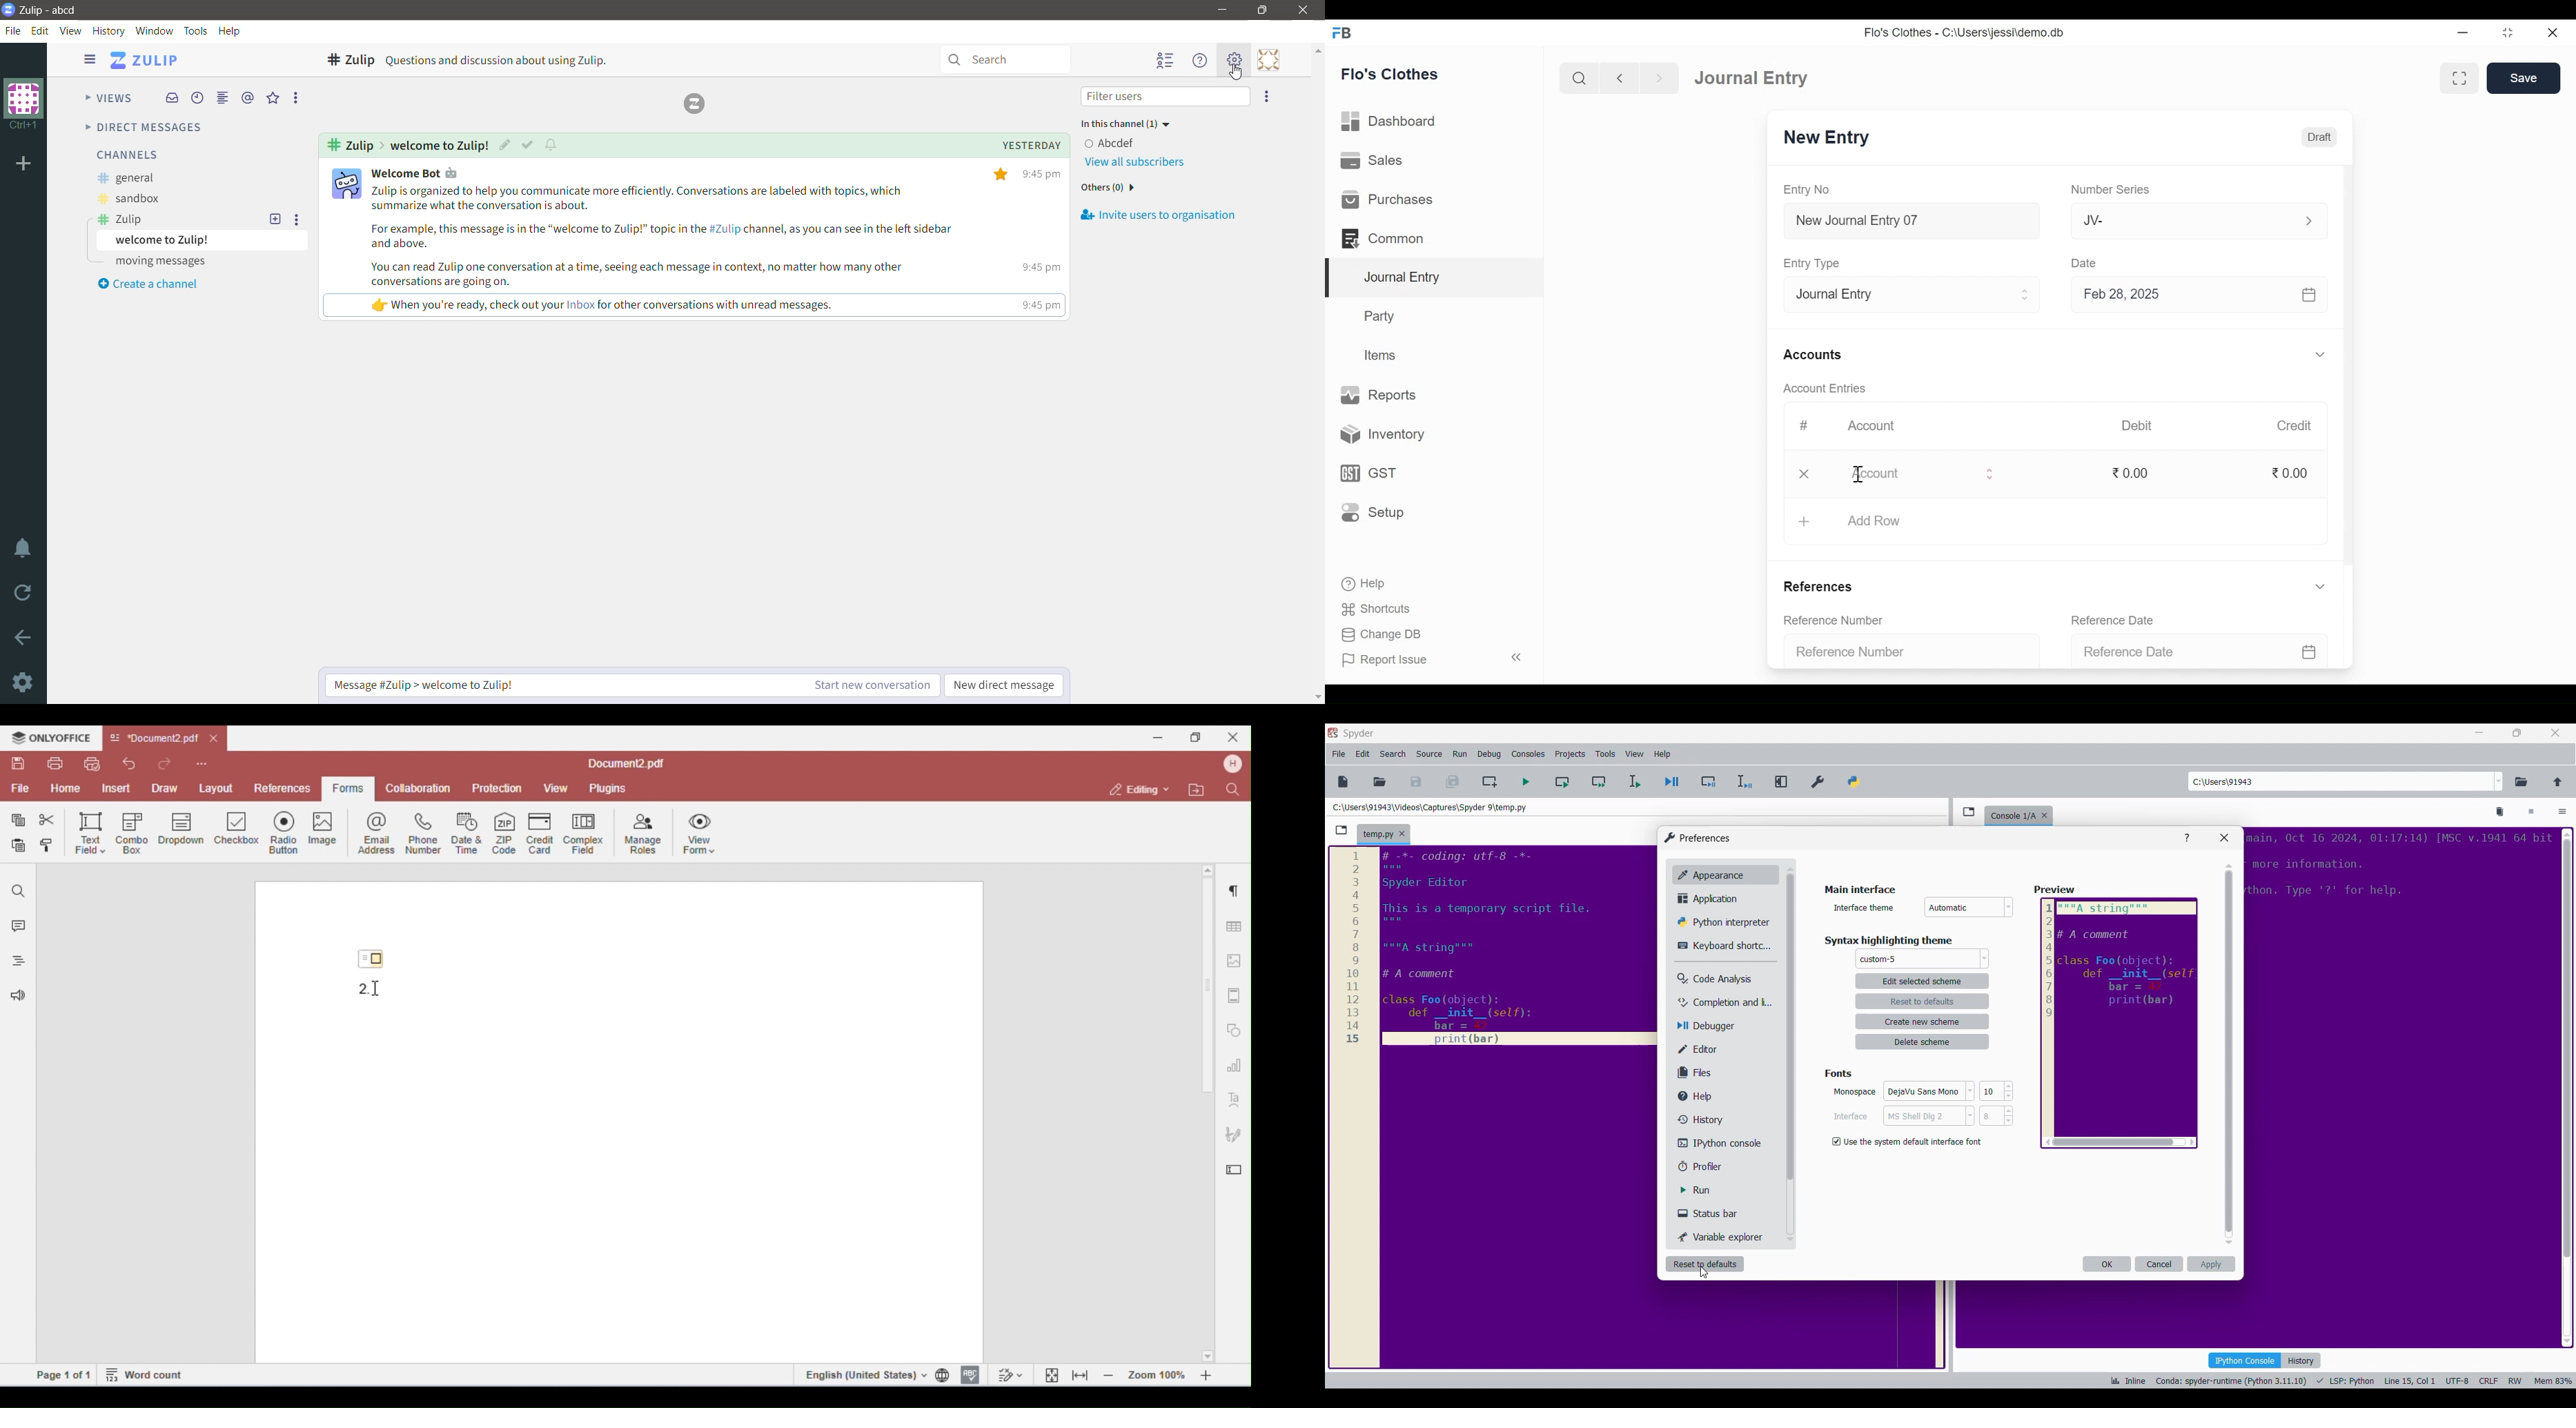  Describe the element at coordinates (2088, 264) in the screenshot. I see `Date` at that location.